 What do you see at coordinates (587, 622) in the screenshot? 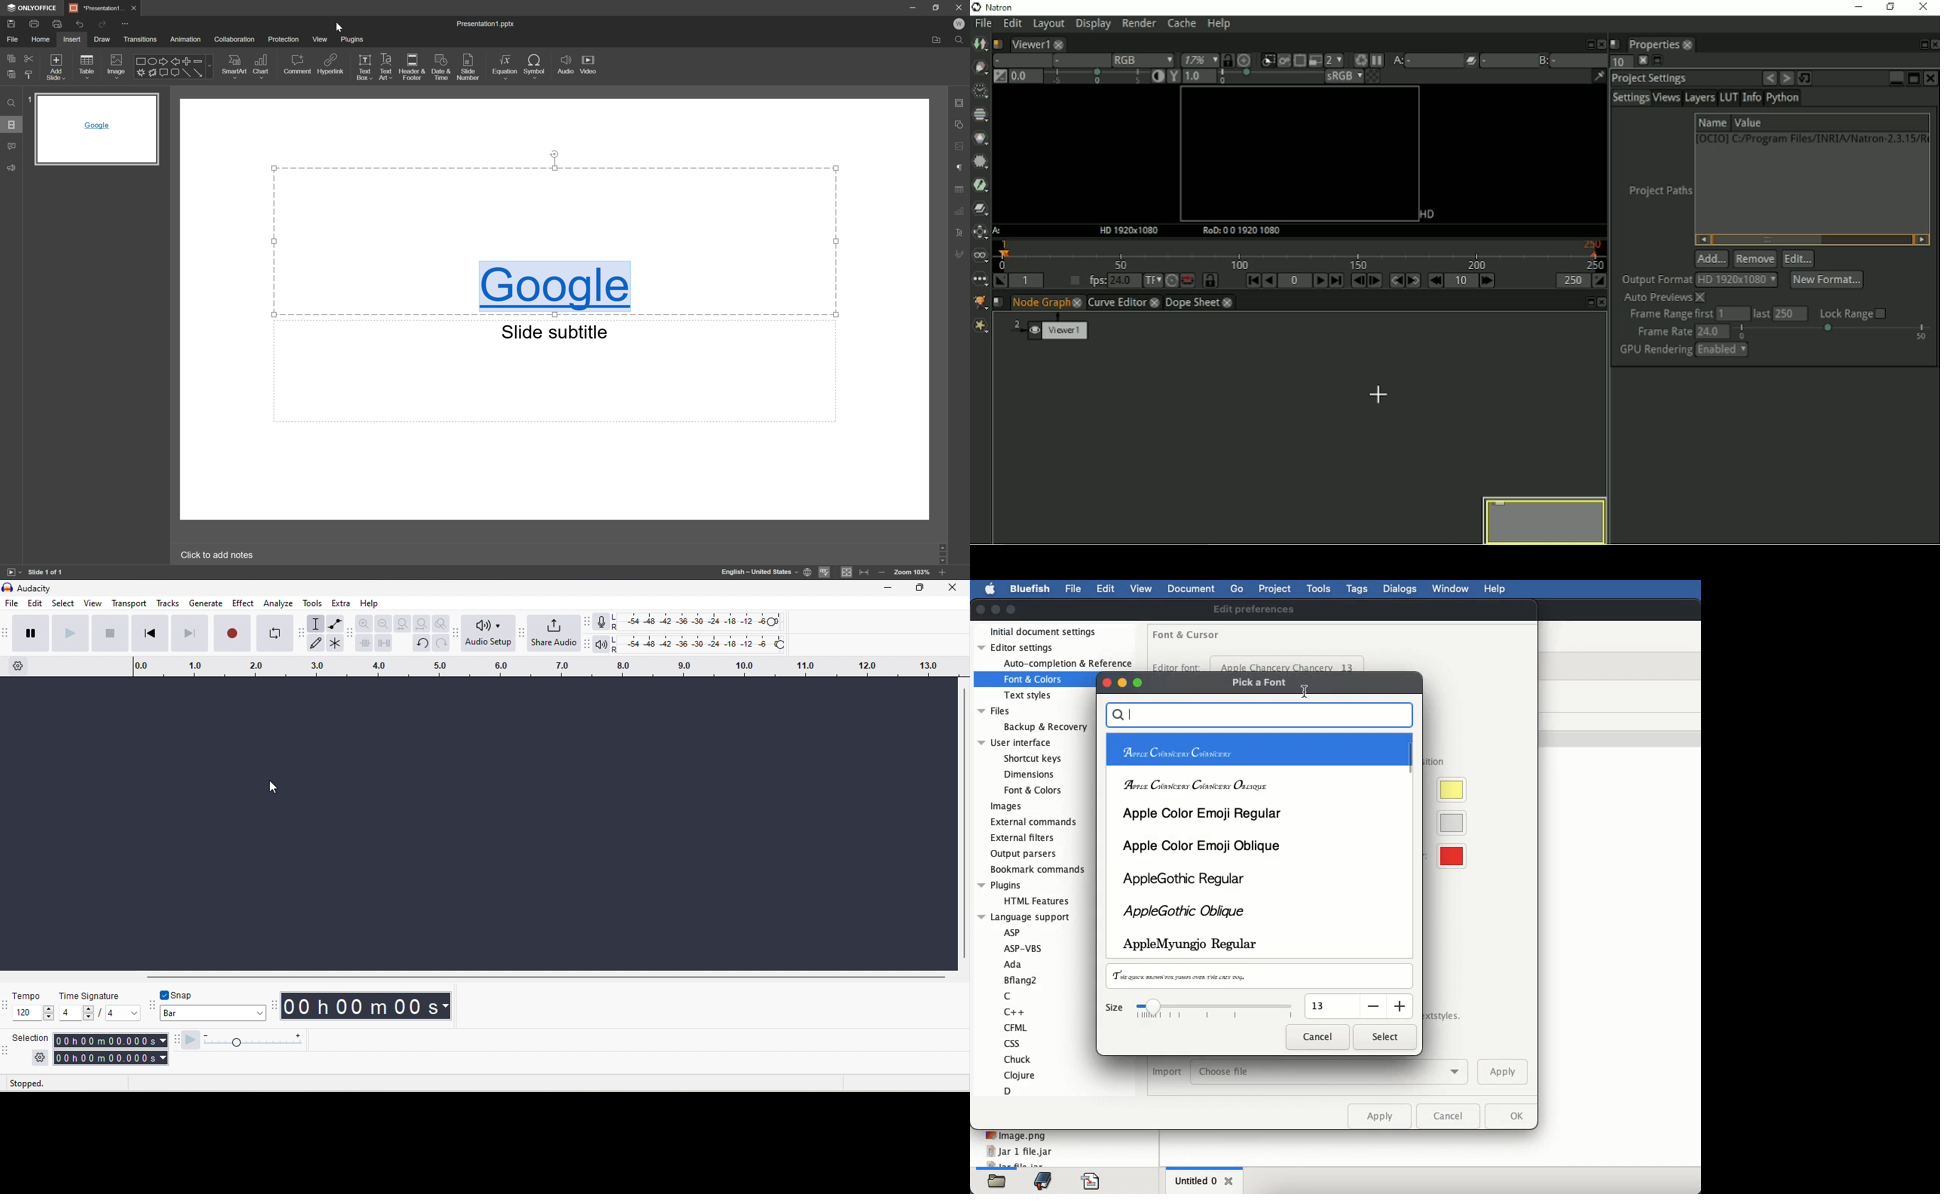
I see `recording meter toolbar` at bounding box center [587, 622].